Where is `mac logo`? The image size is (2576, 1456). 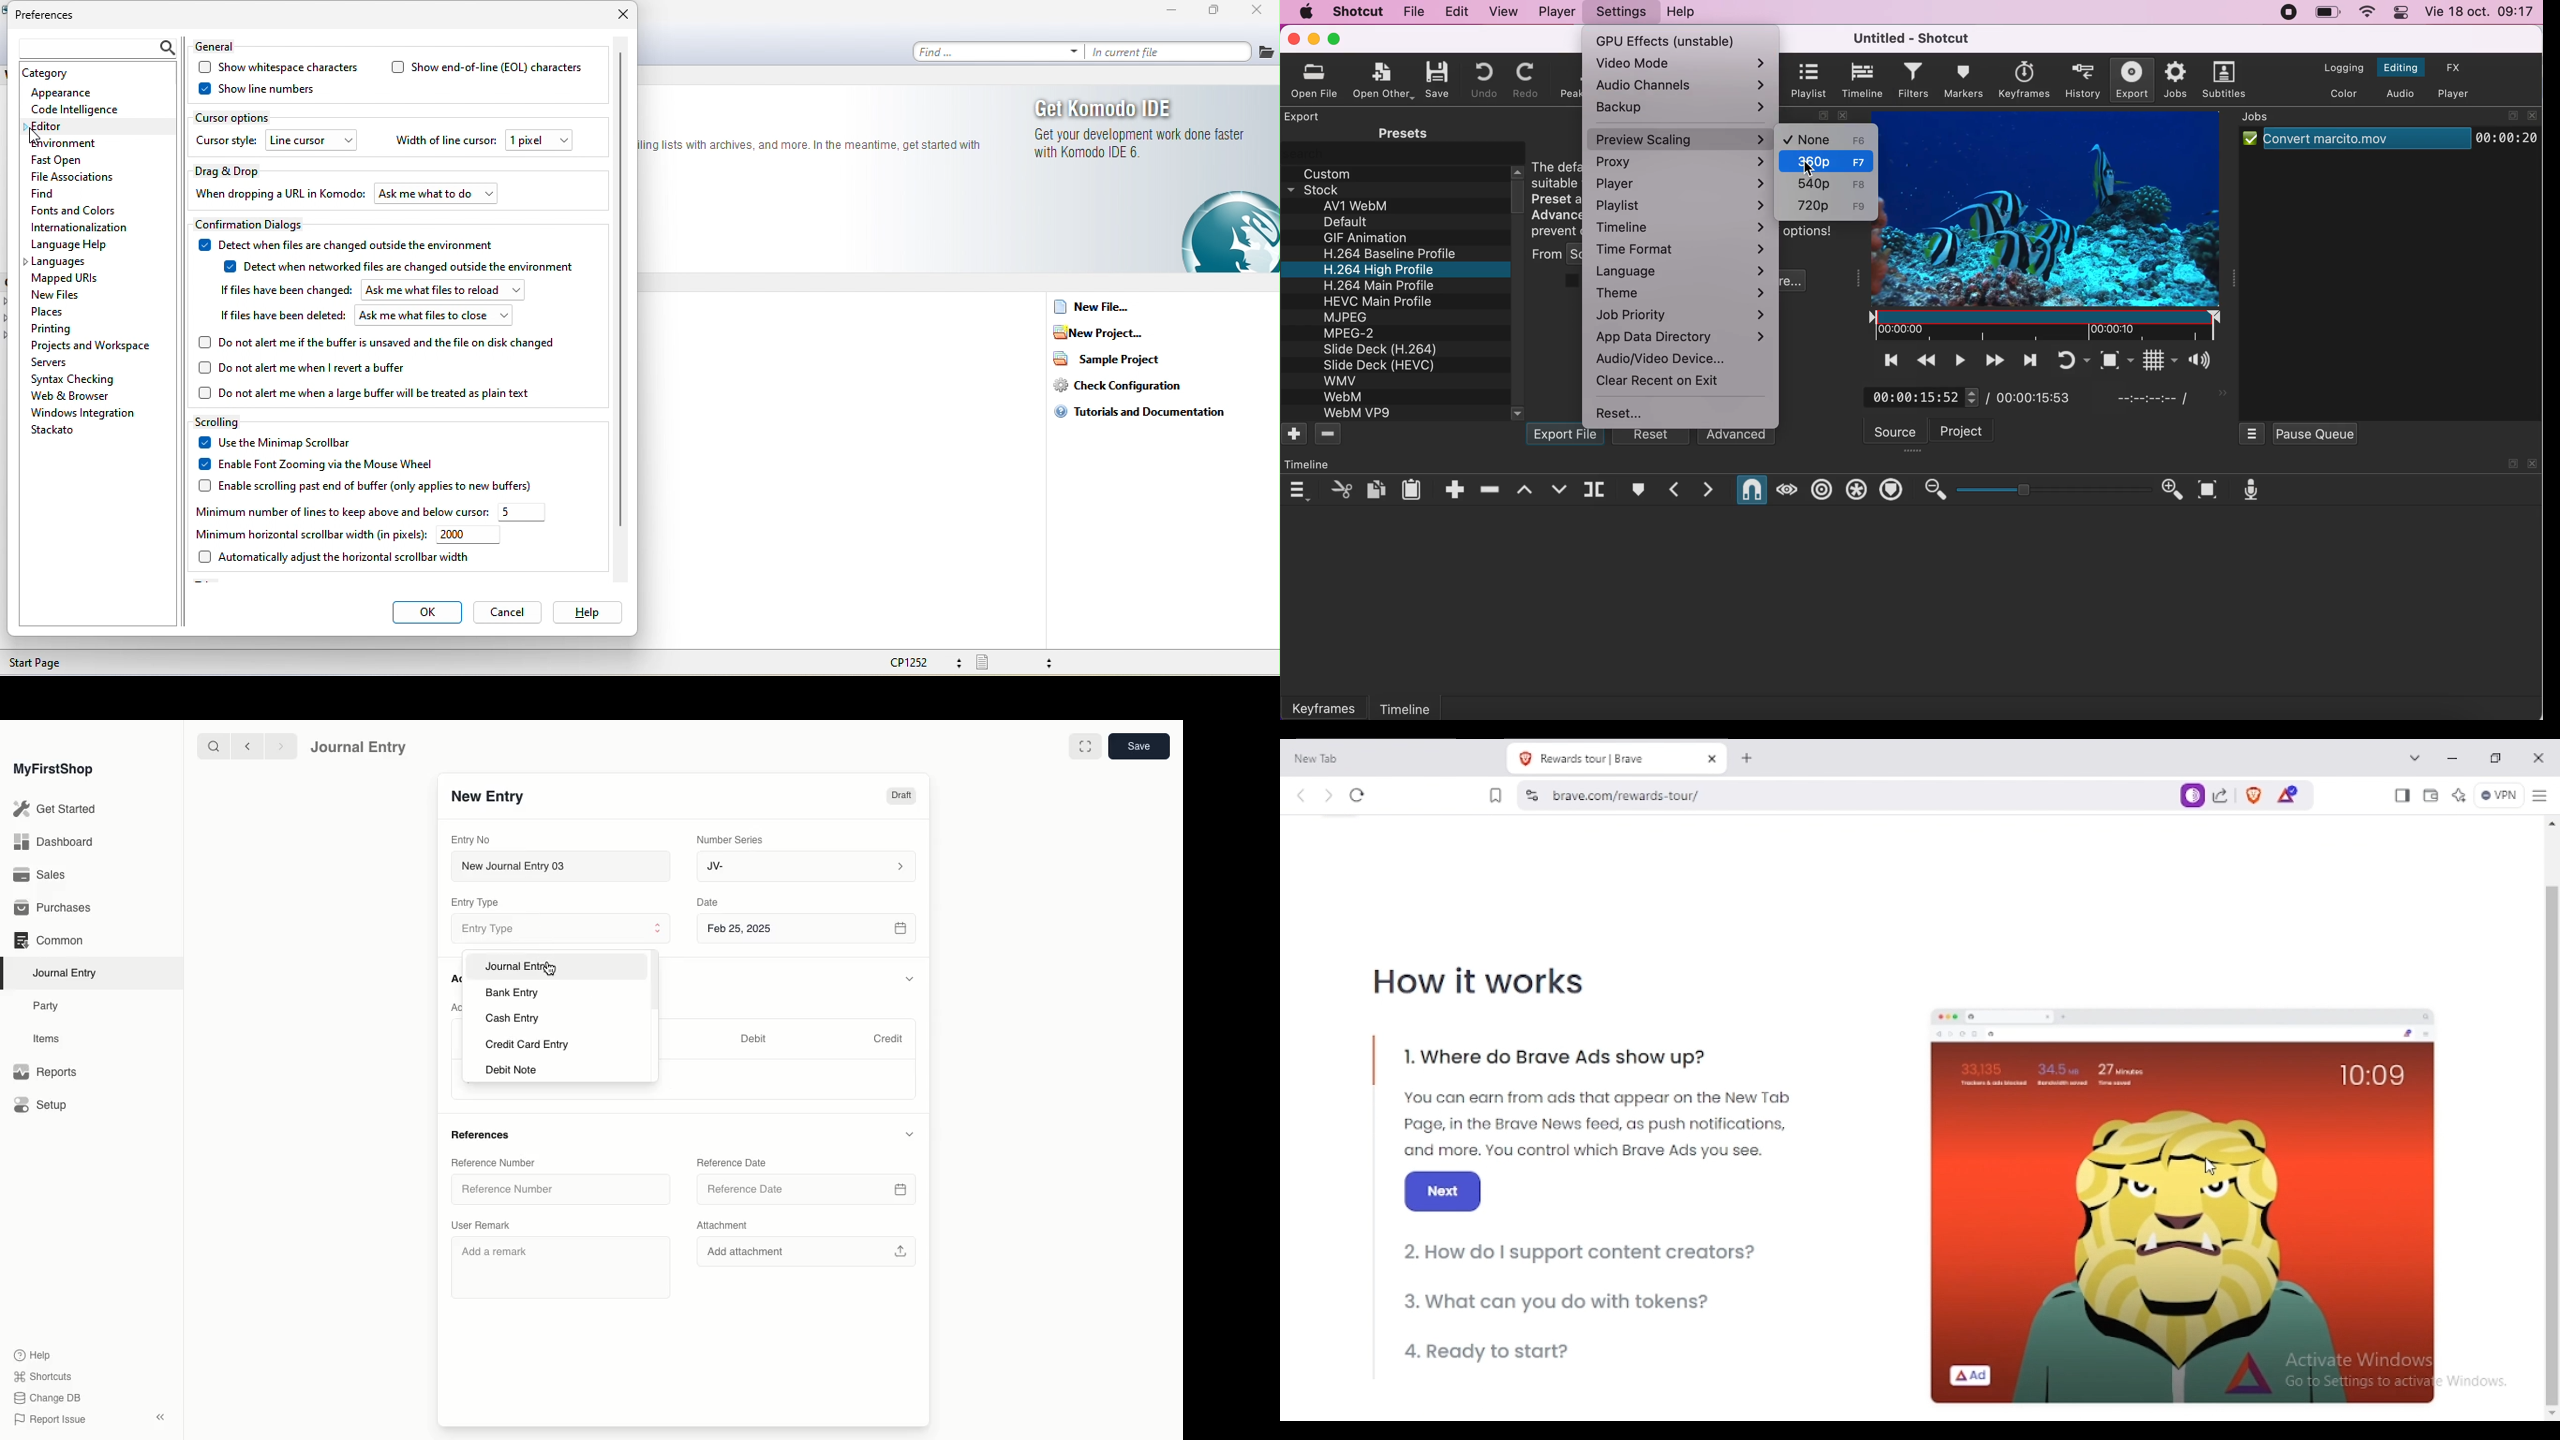 mac logo is located at coordinates (1303, 11).